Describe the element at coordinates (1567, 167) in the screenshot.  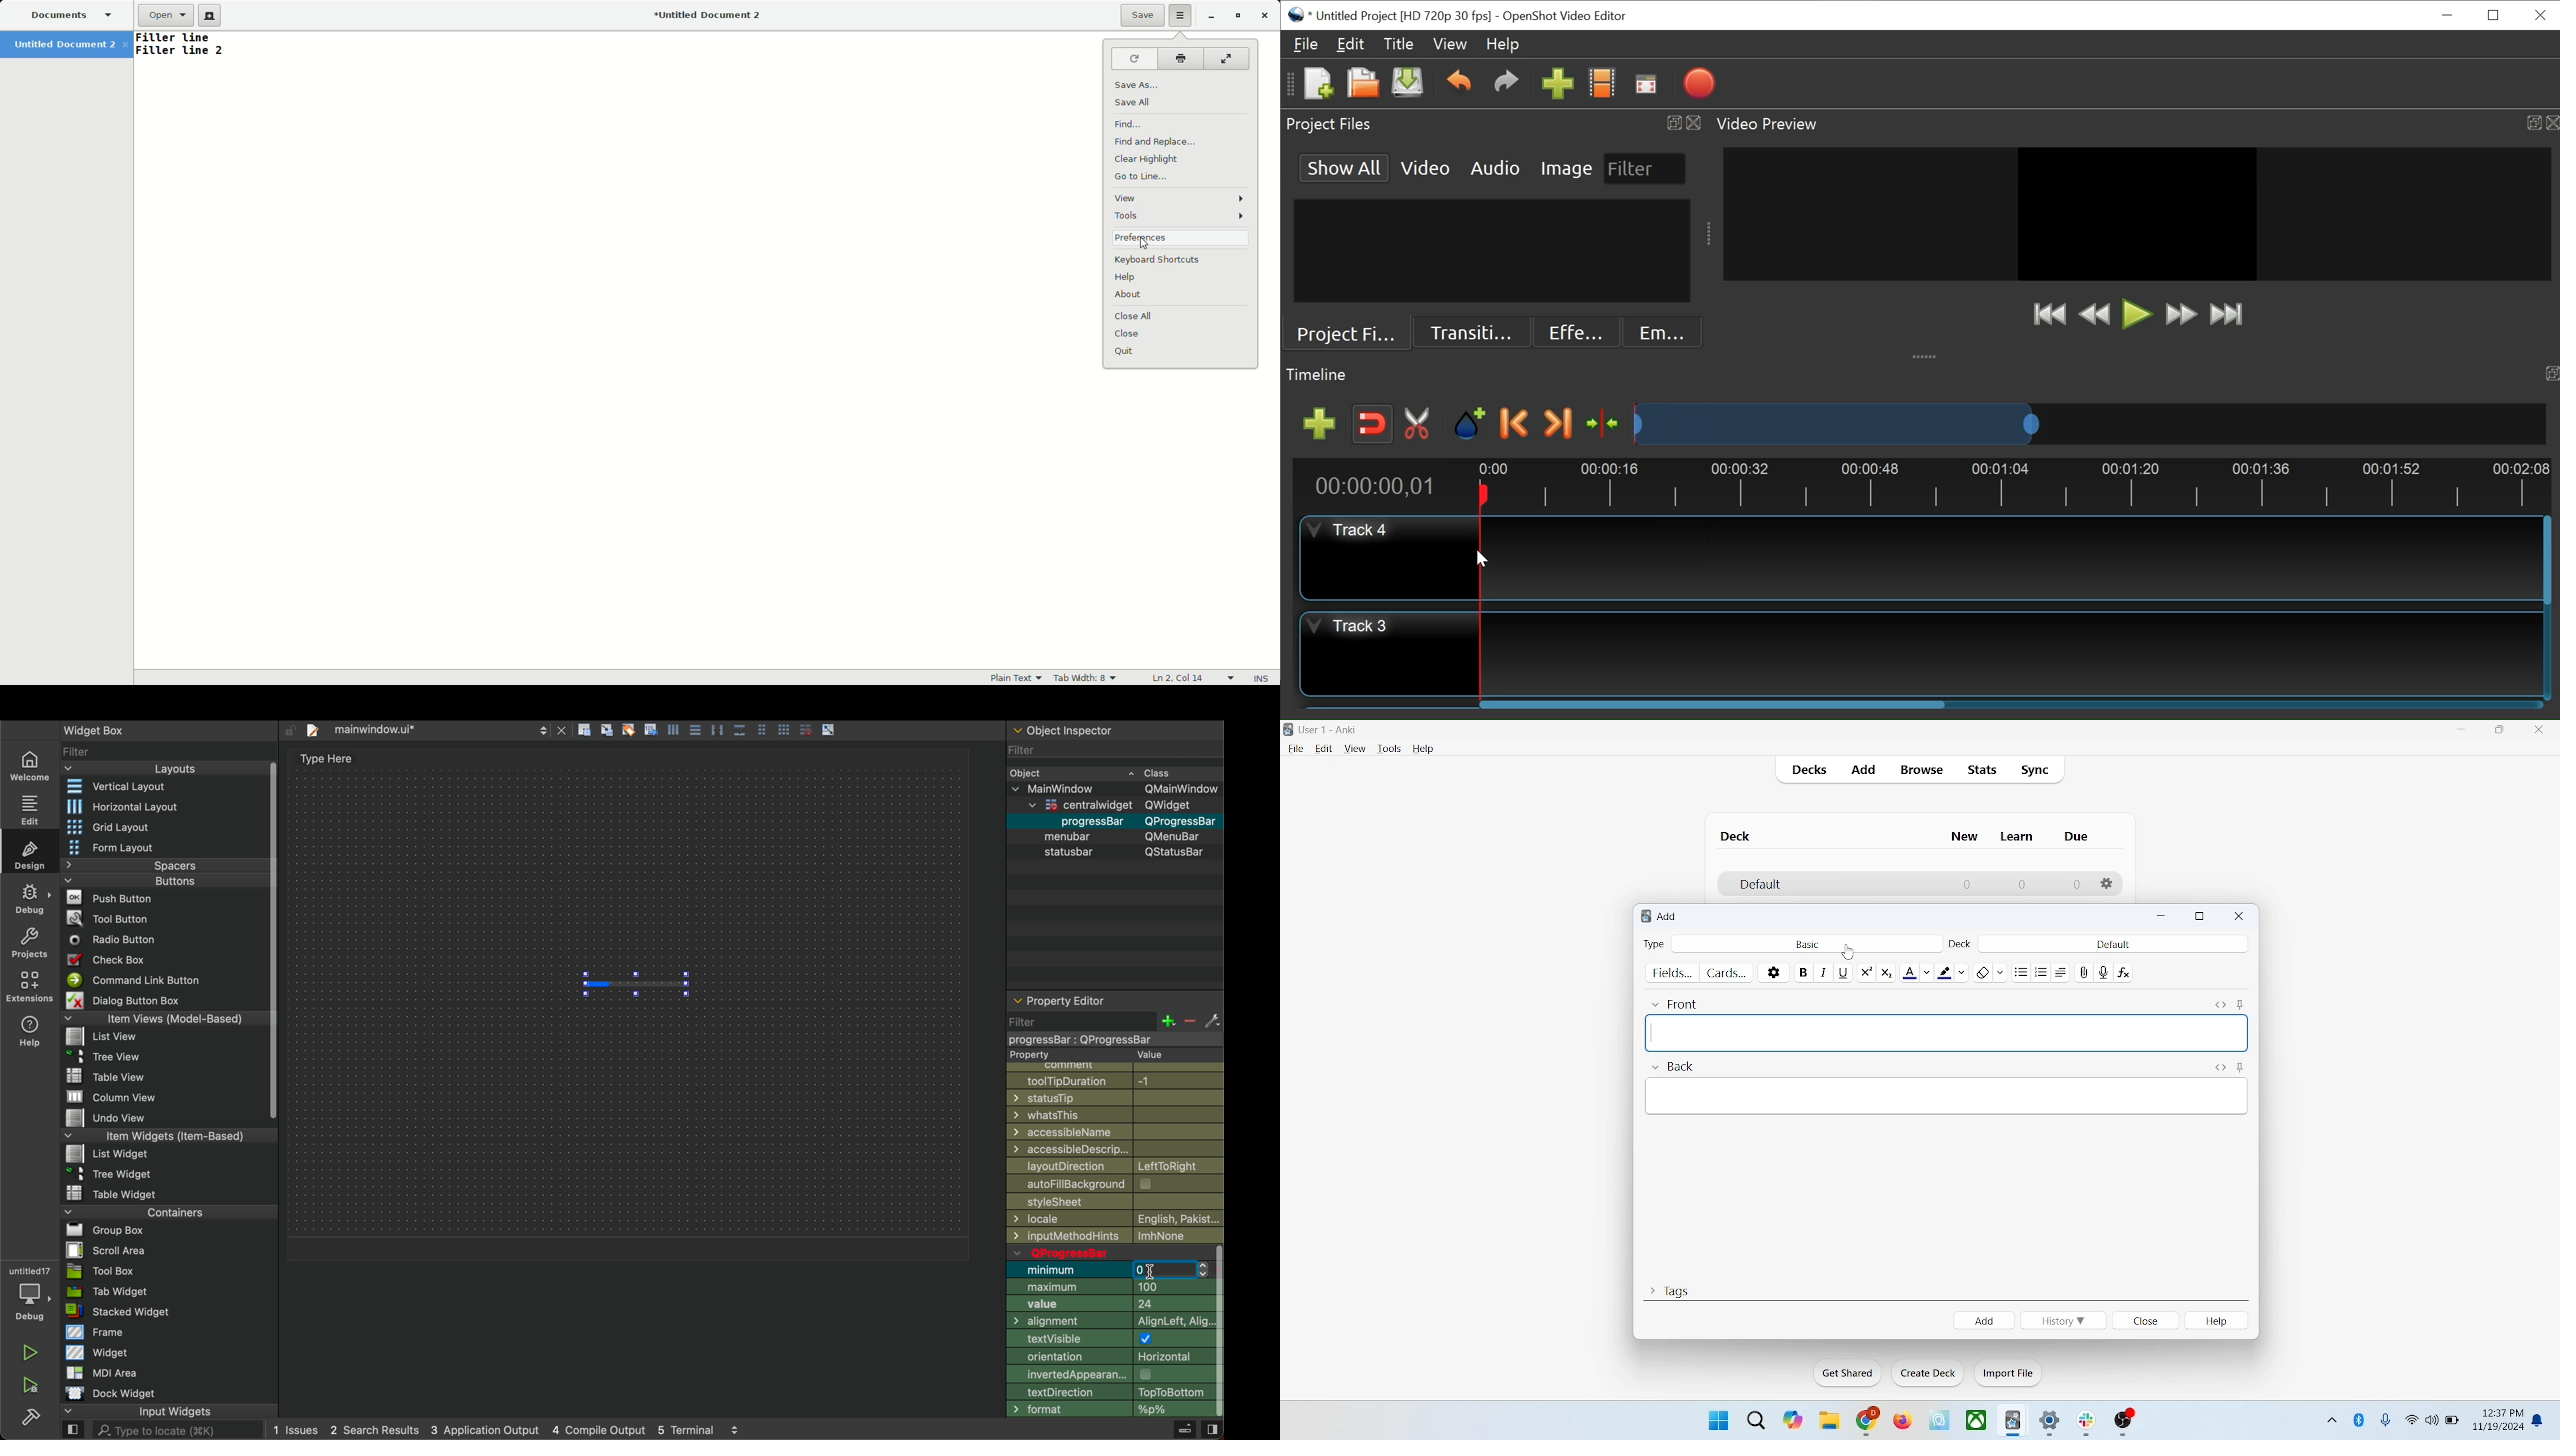
I see `Image` at that location.